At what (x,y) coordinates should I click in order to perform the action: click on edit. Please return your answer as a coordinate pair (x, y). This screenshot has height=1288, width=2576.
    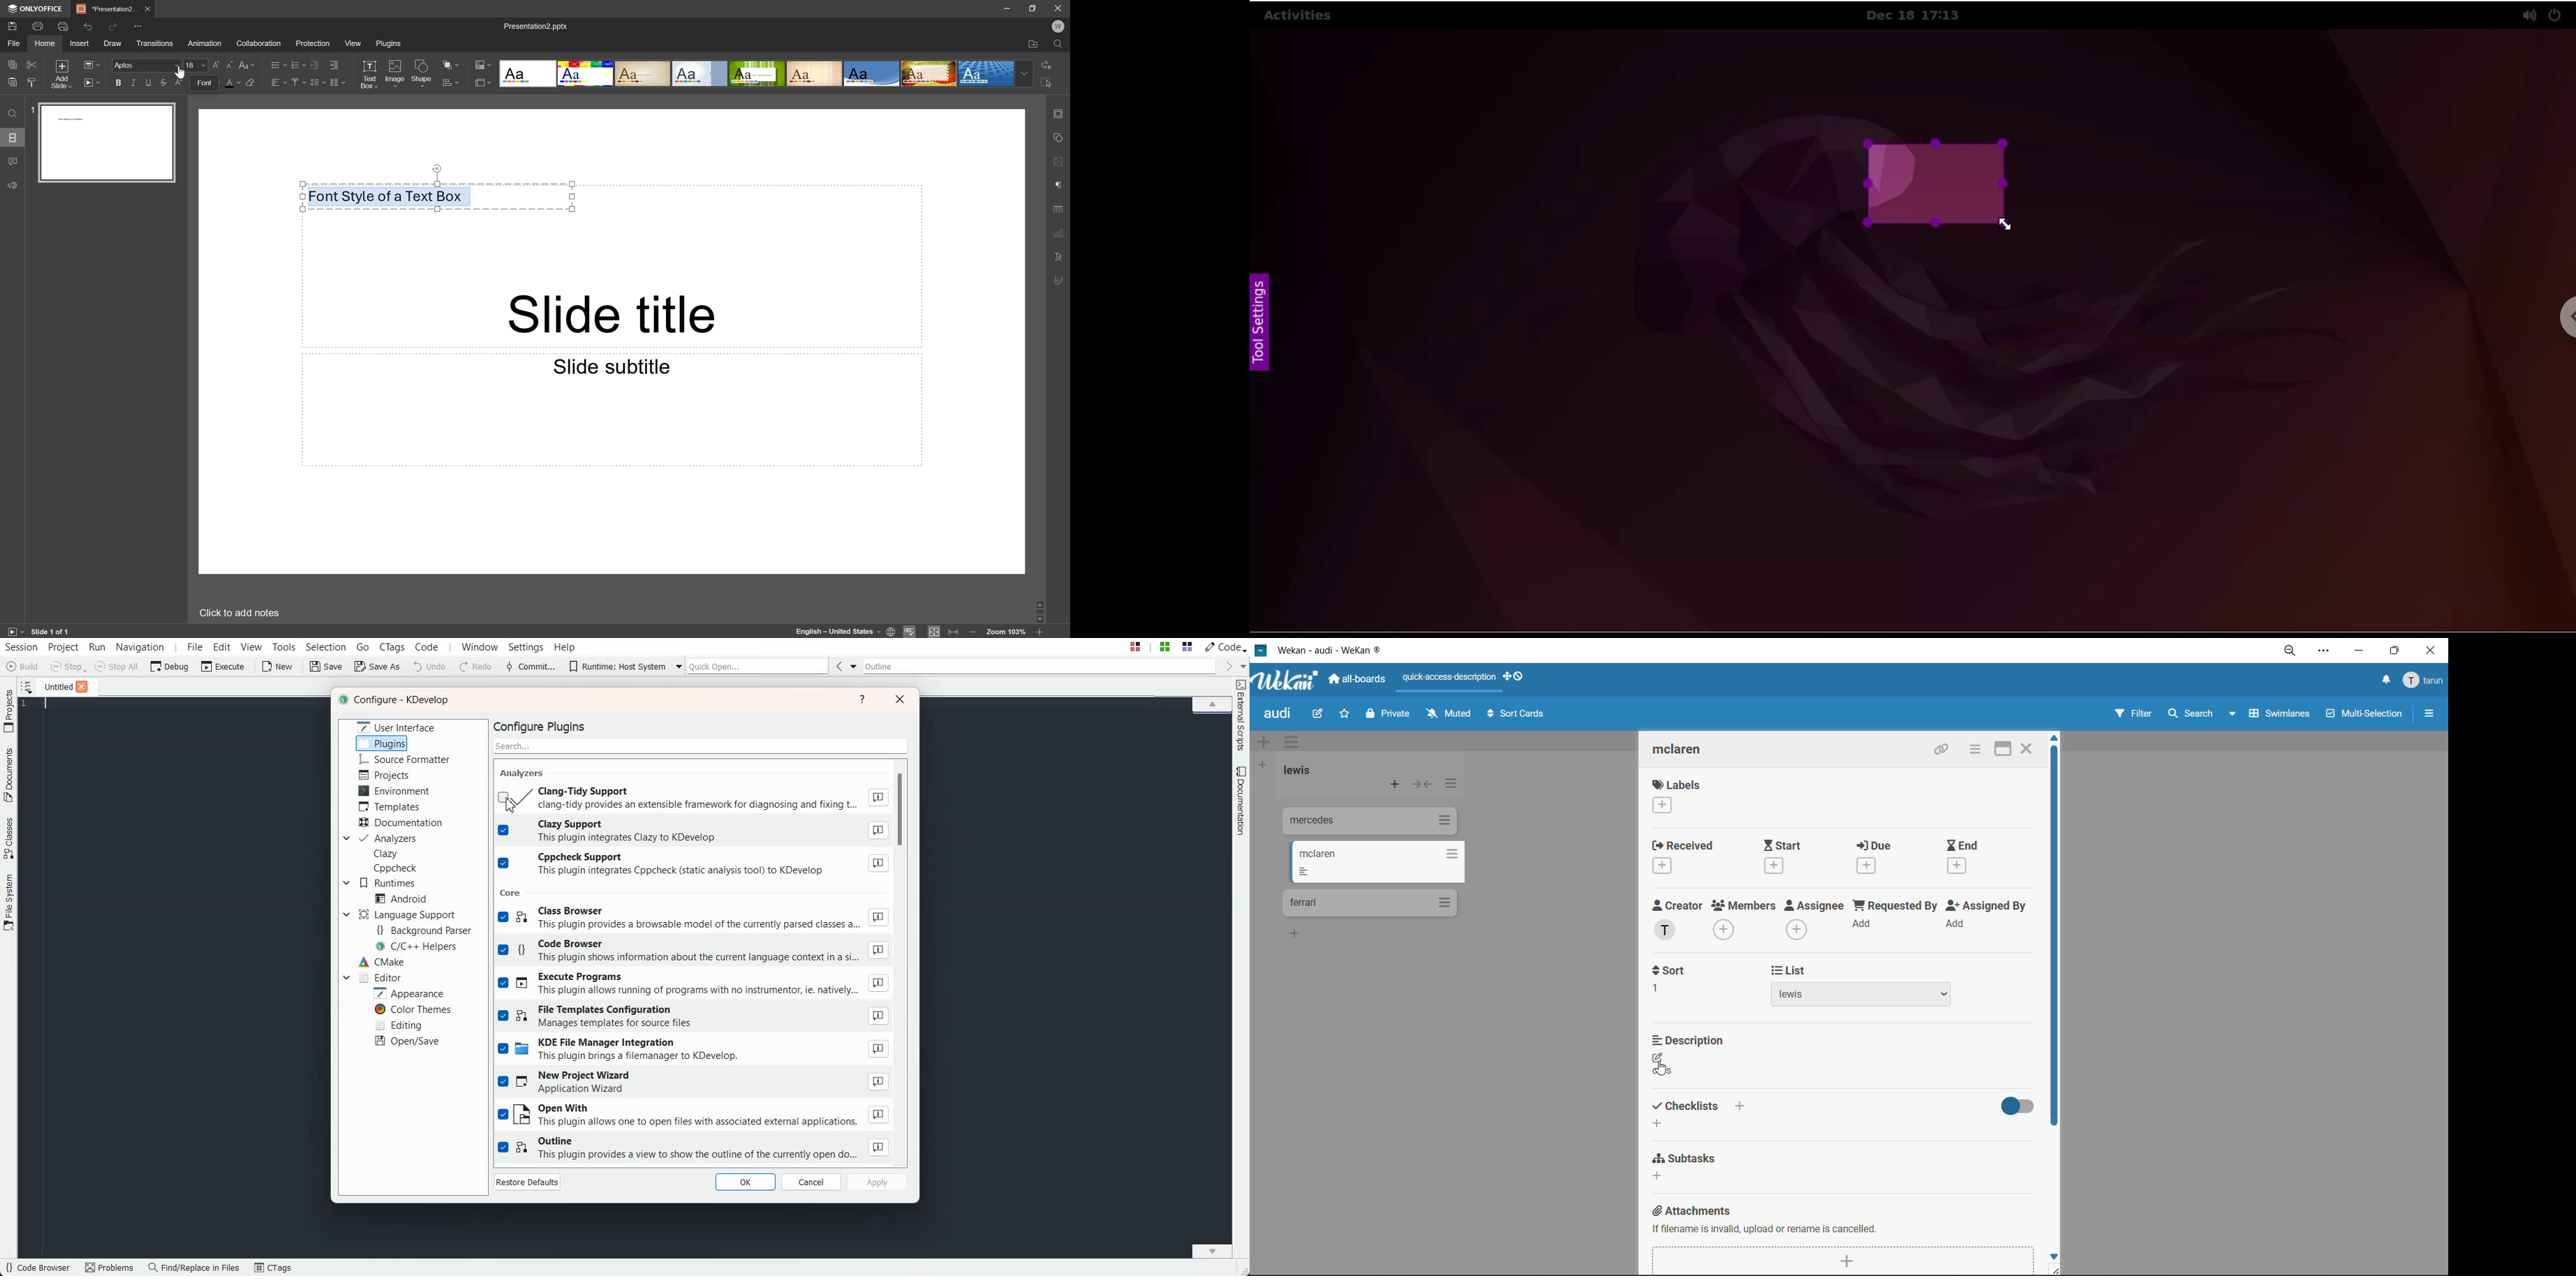
    Looking at the image, I should click on (1318, 715).